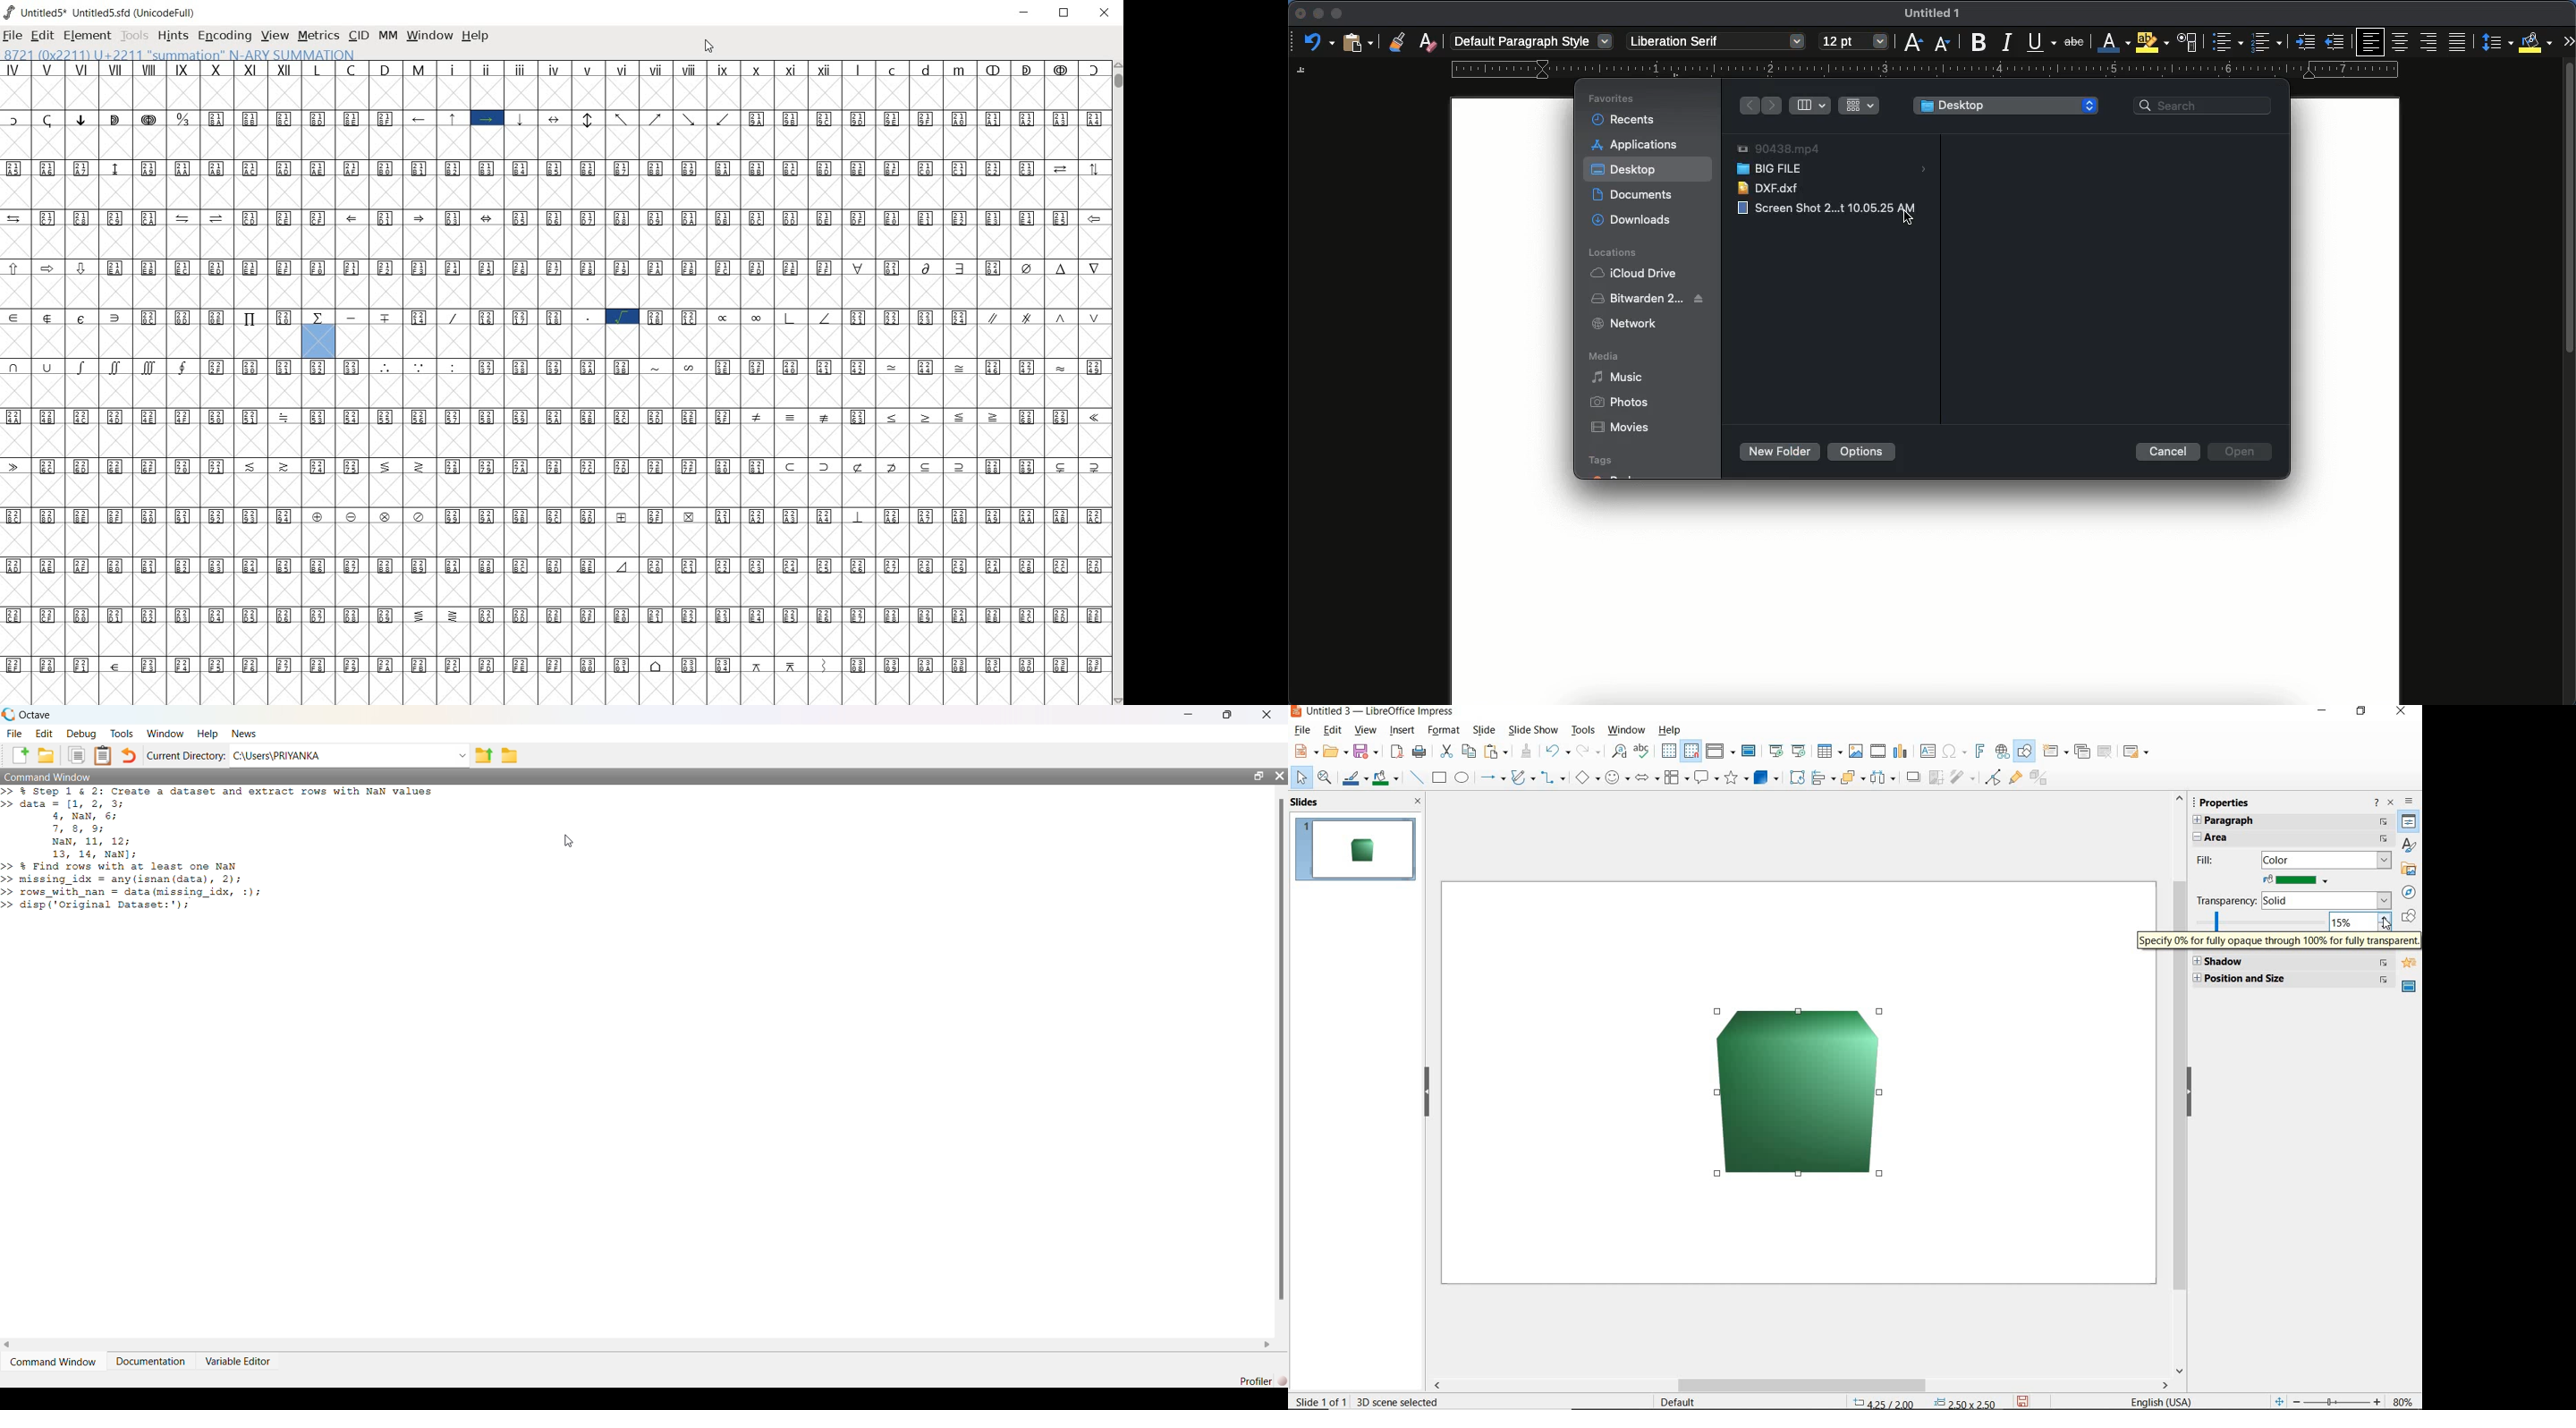  What do you see at coordinates (1860, 451) in the screenshot?
I see `options` at bounding box center [1860, 451].